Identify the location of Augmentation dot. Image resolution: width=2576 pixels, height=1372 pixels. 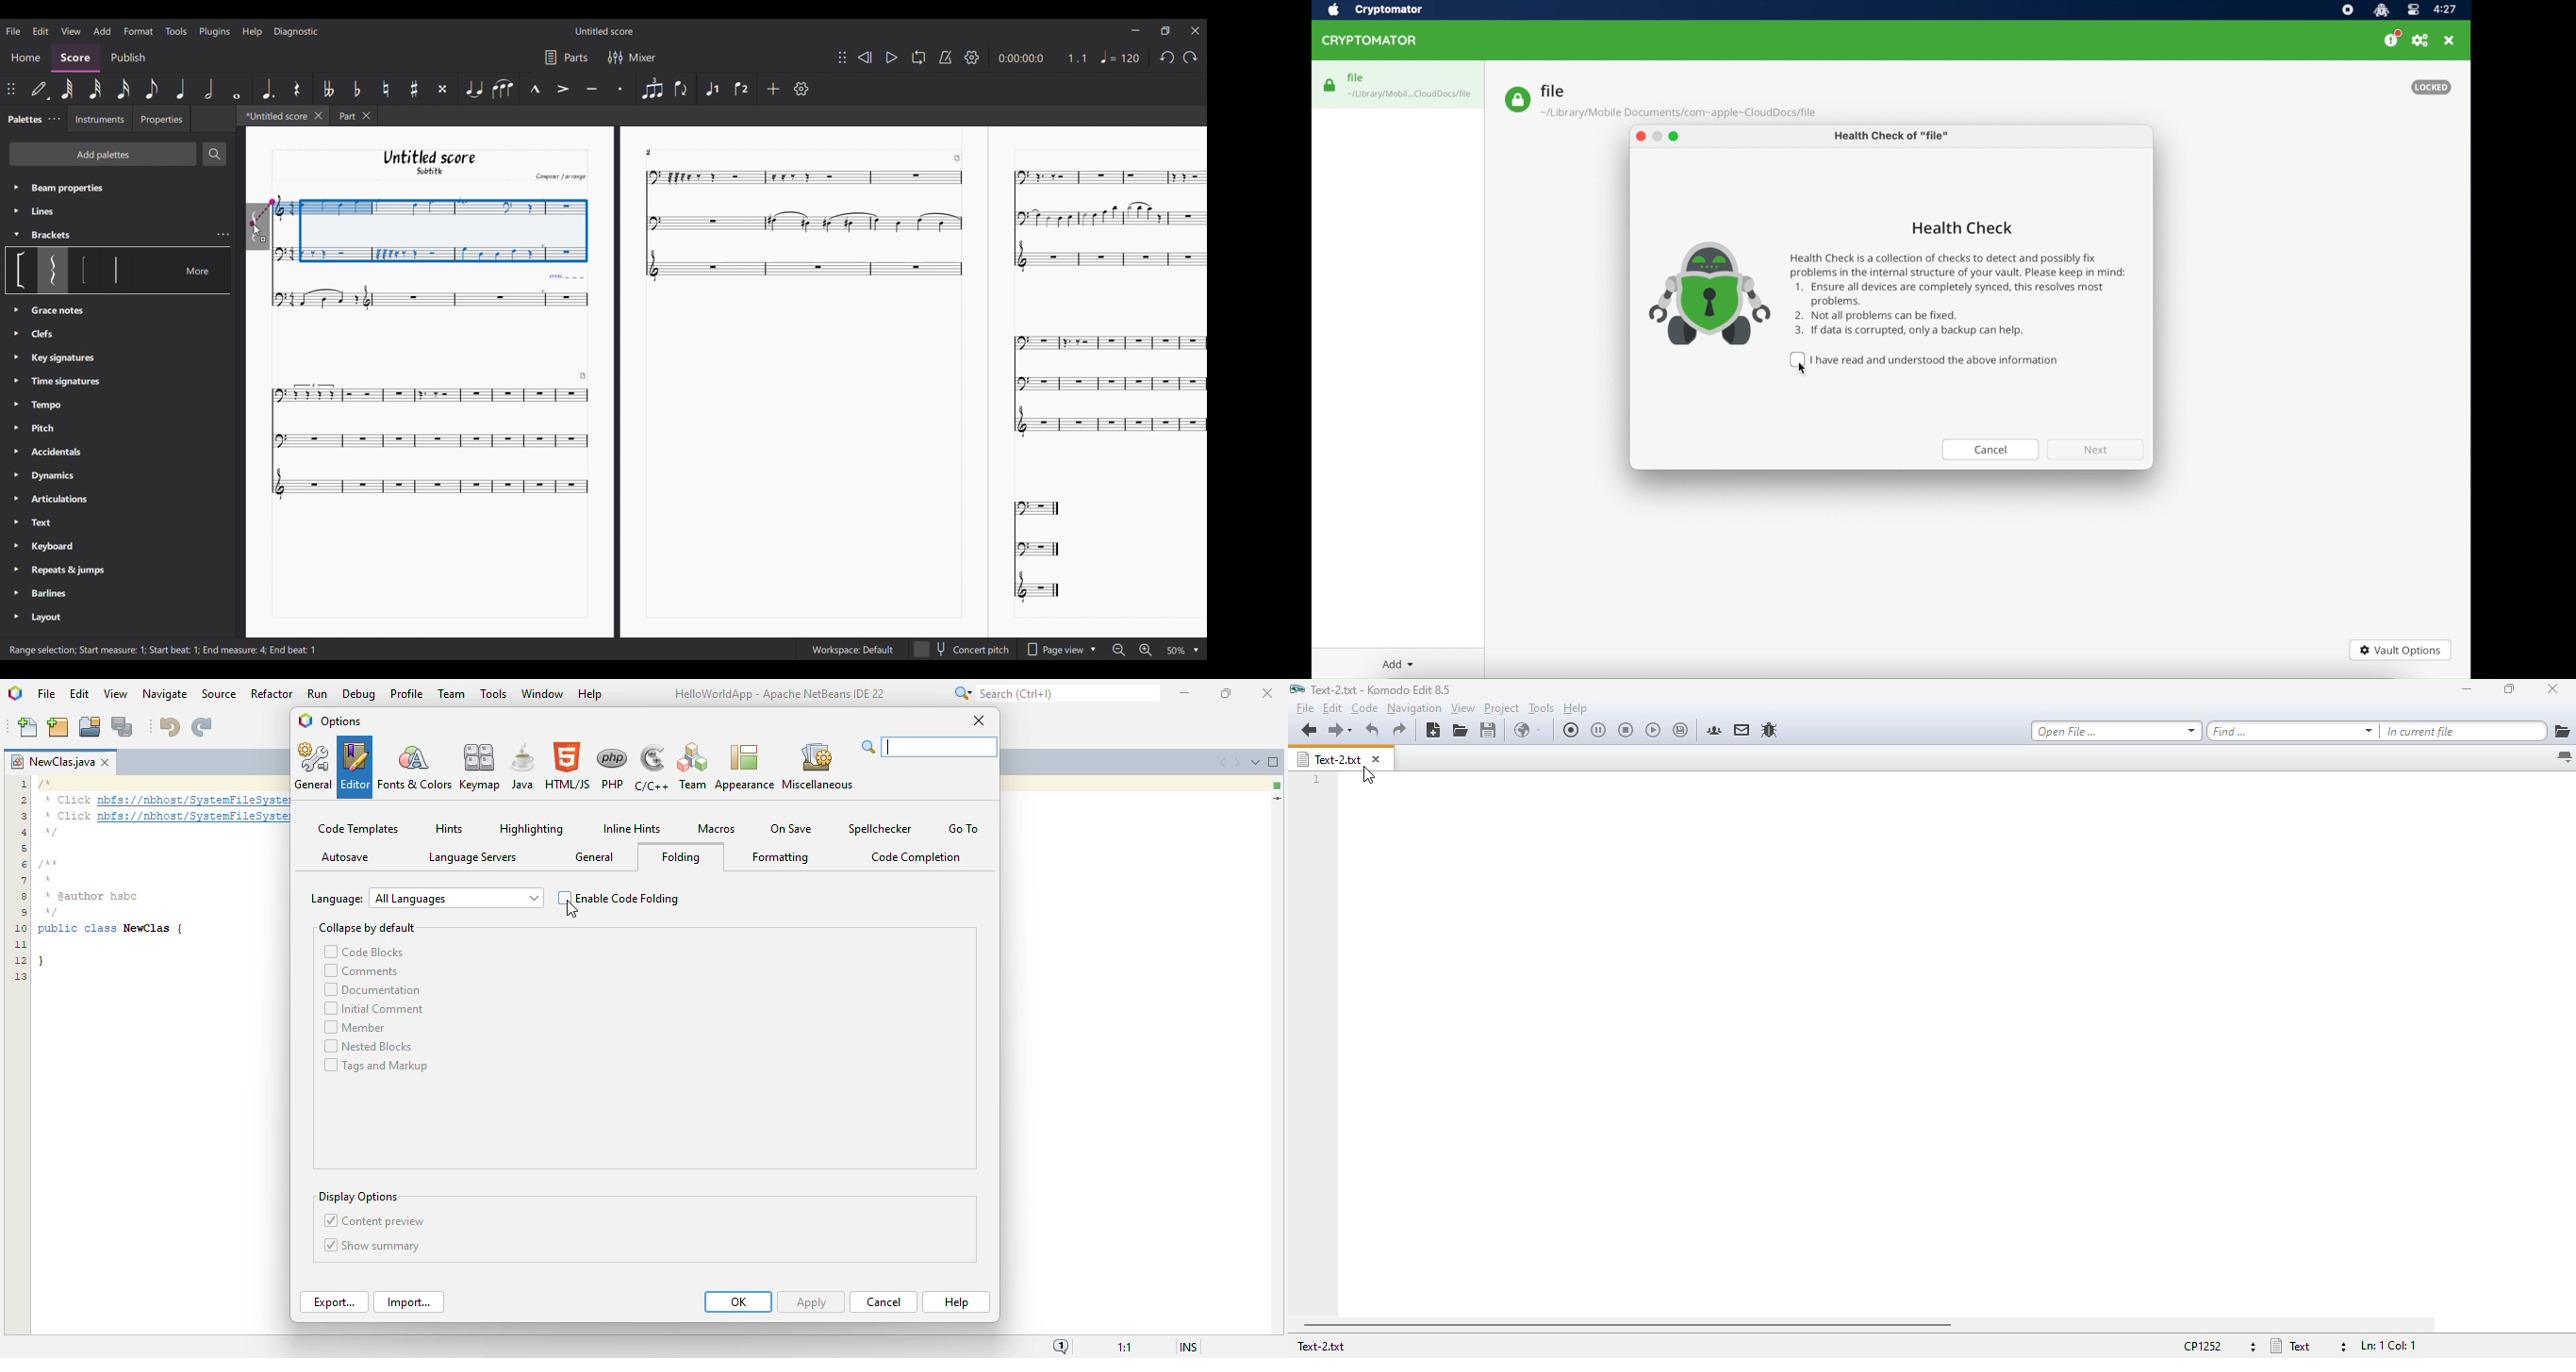
(267, 89).